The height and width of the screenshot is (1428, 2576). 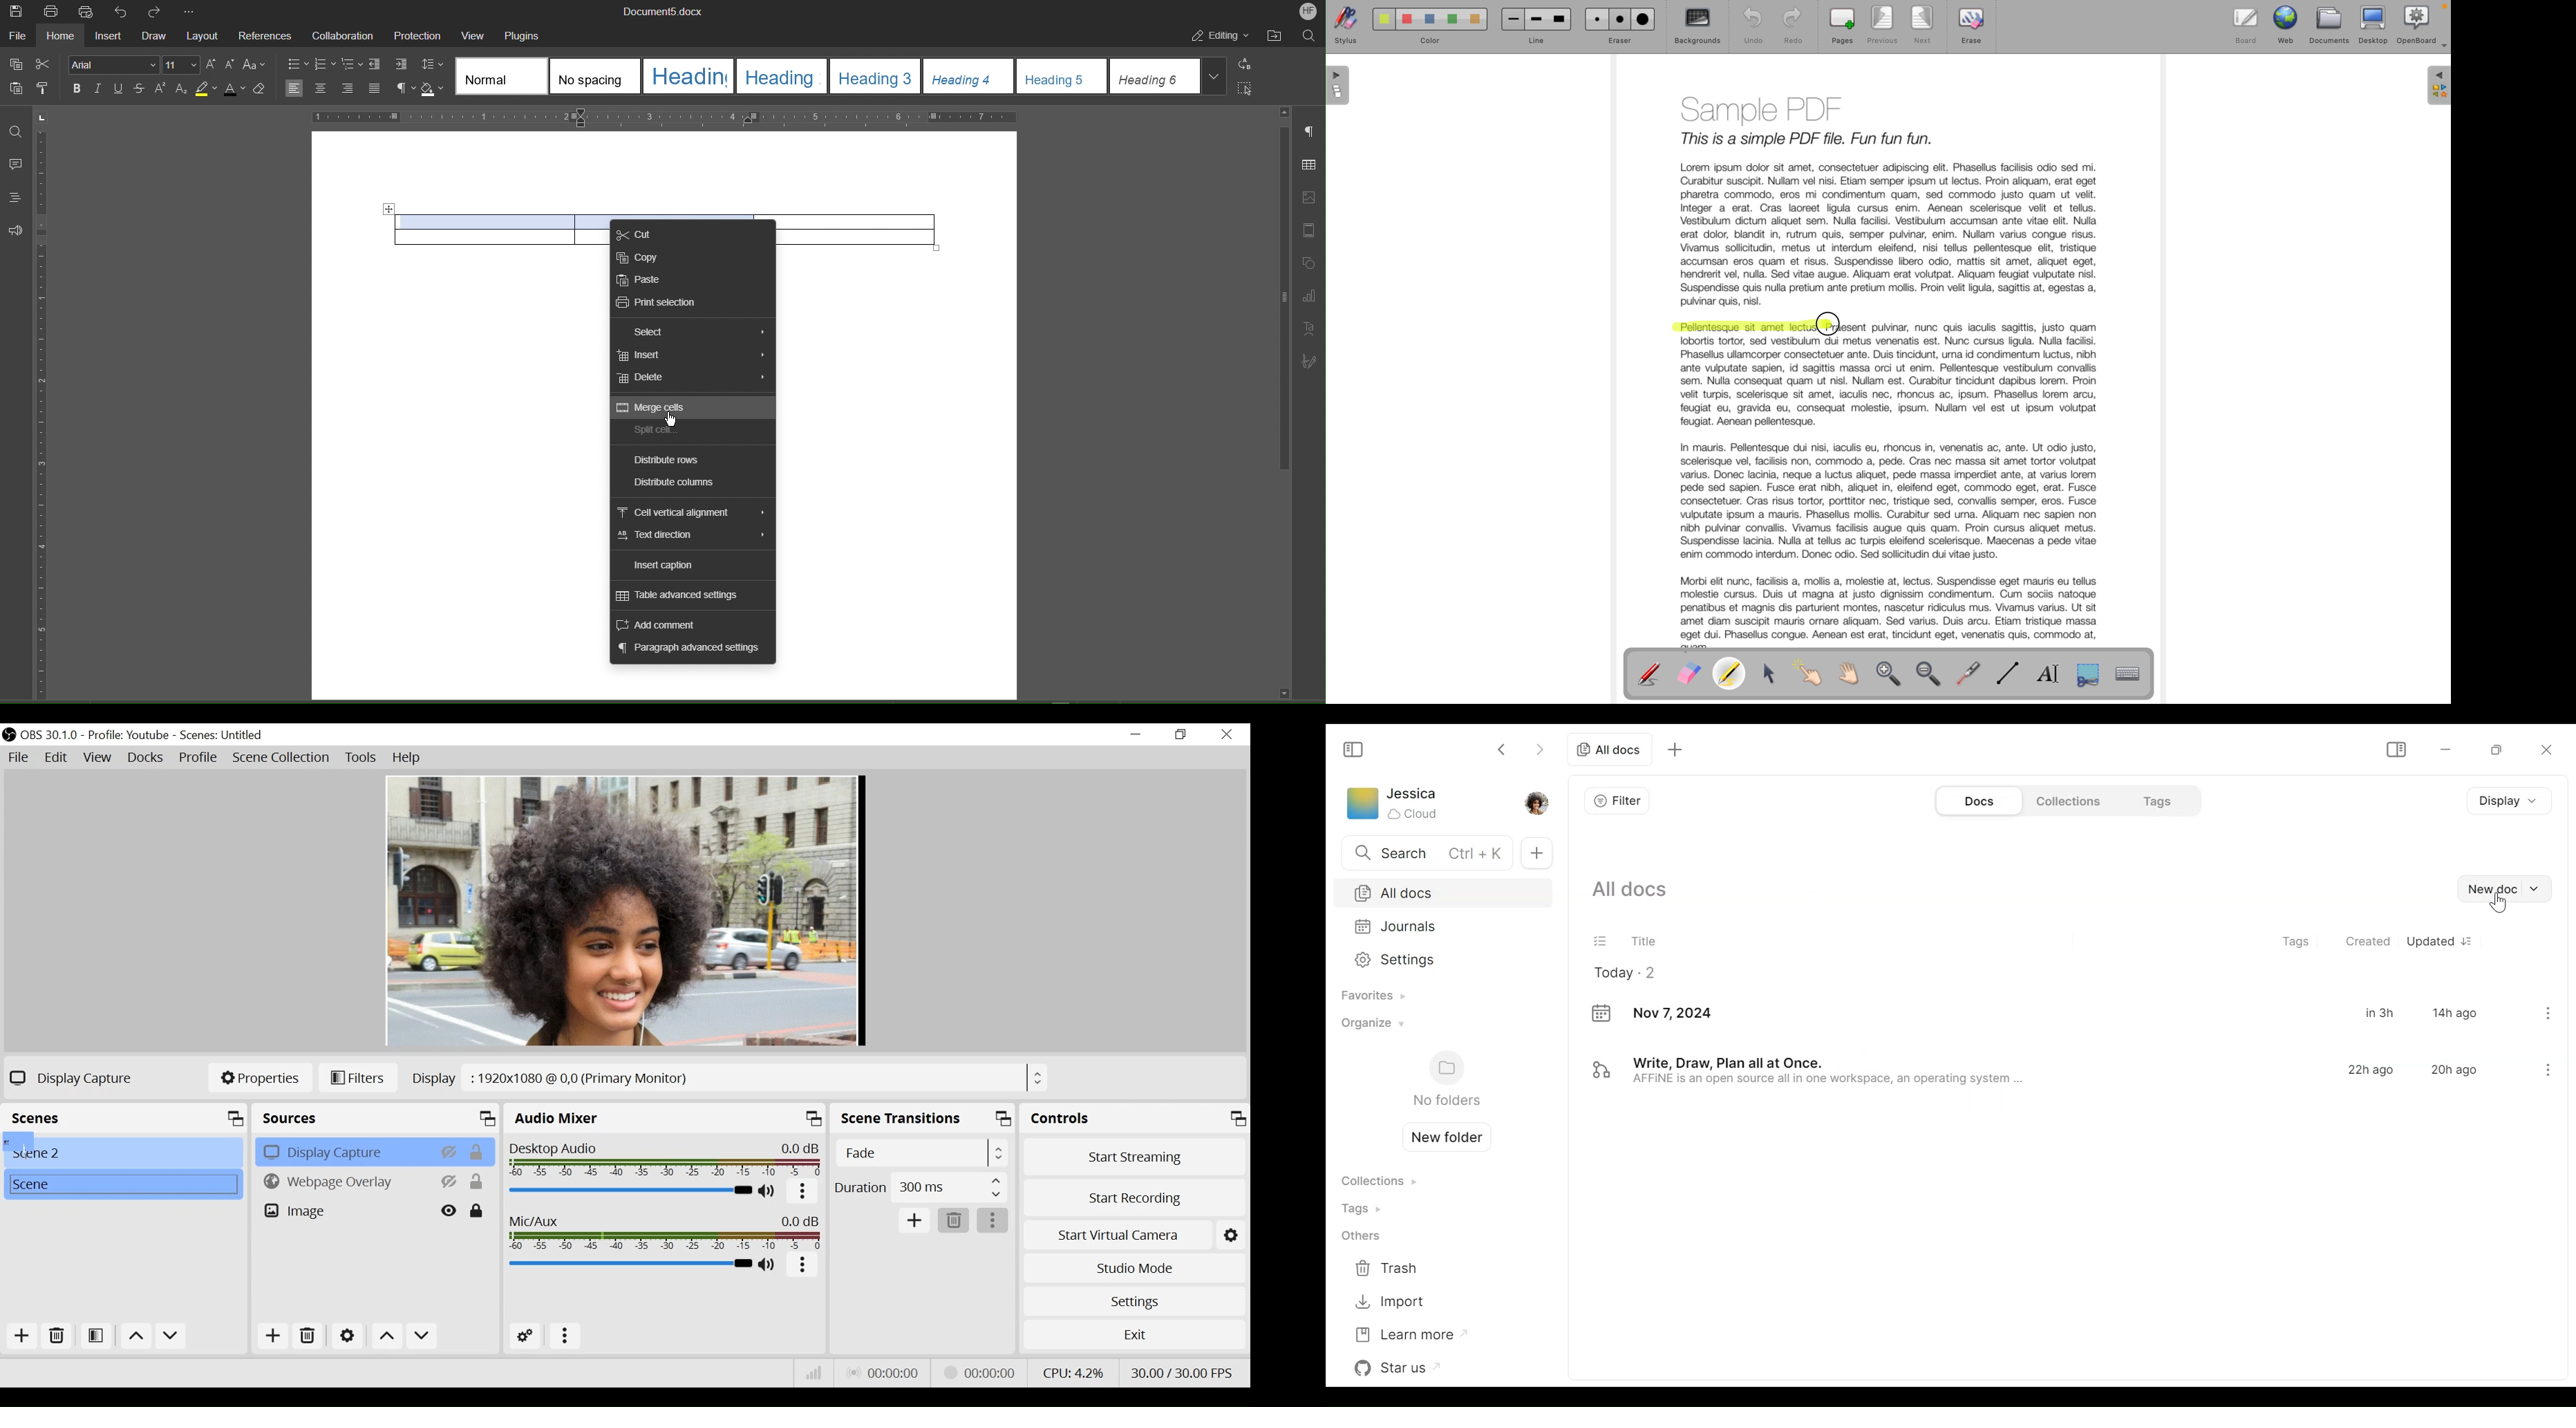 What do you see at coordinates (922, 1188) in the screenshot?
I see `Duration` at bounding box center [922, 1188].